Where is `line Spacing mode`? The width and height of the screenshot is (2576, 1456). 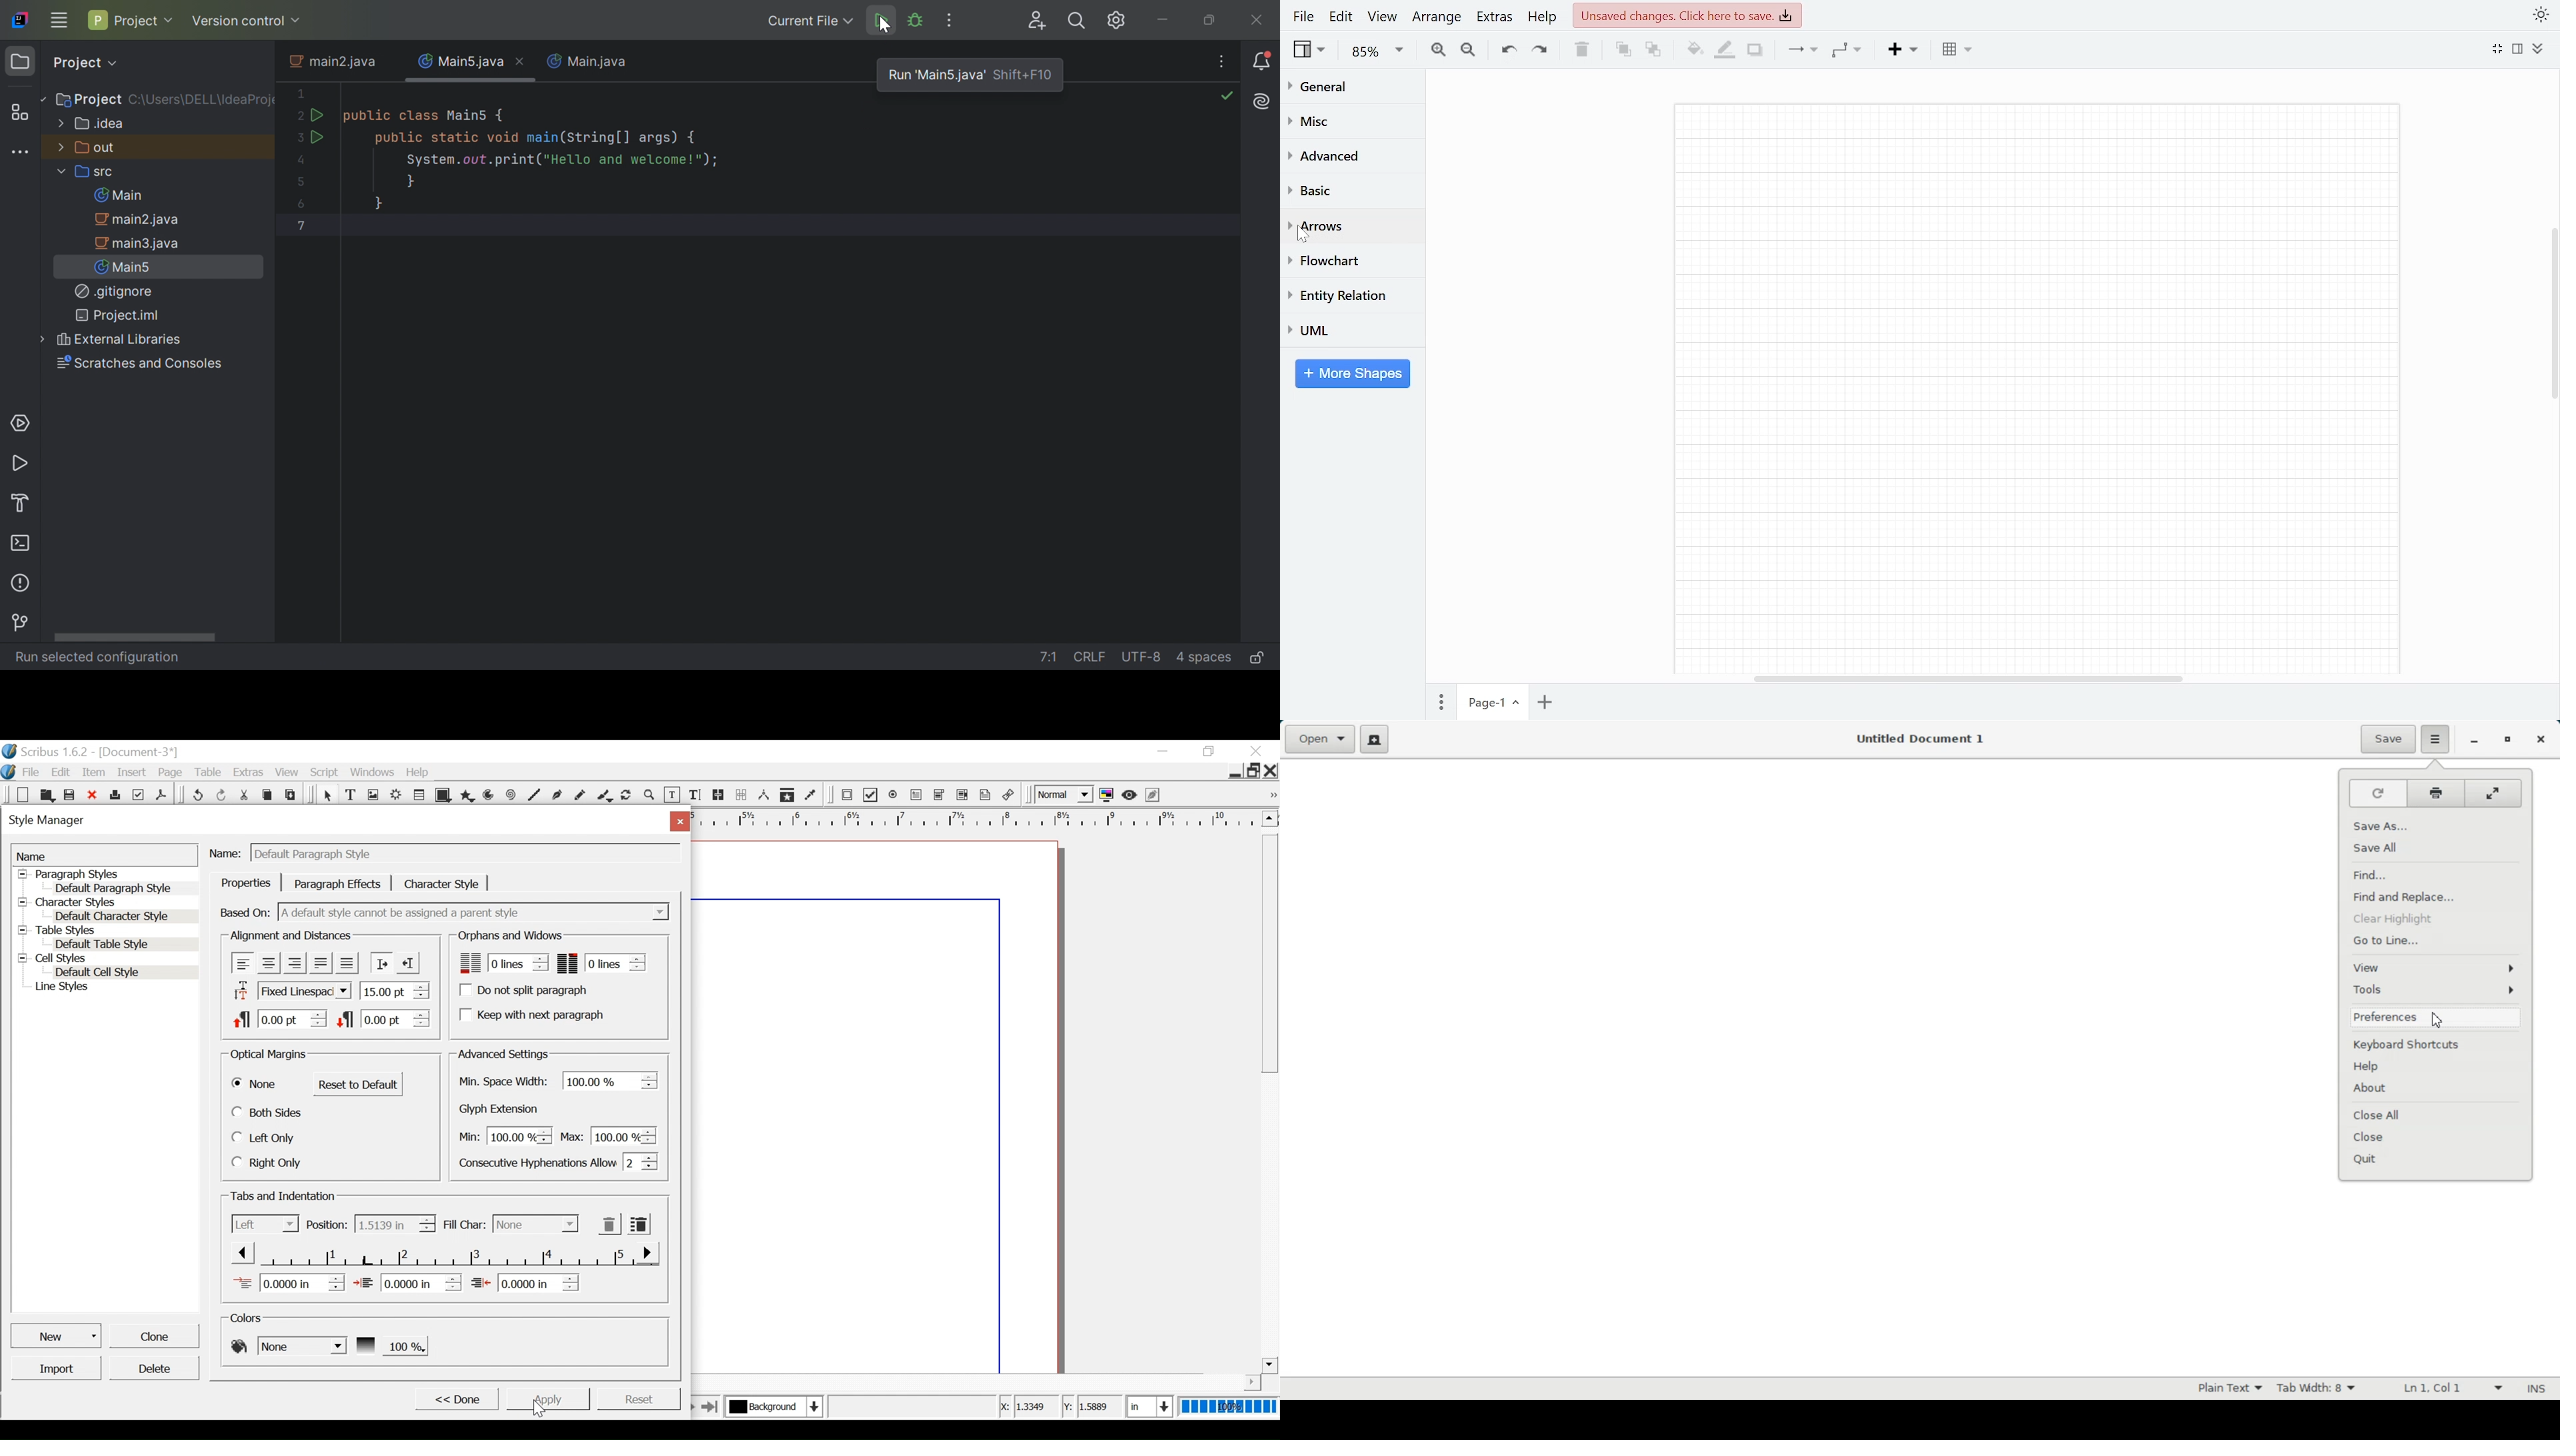
line Spacing mode is located at coordinates (290, 991).